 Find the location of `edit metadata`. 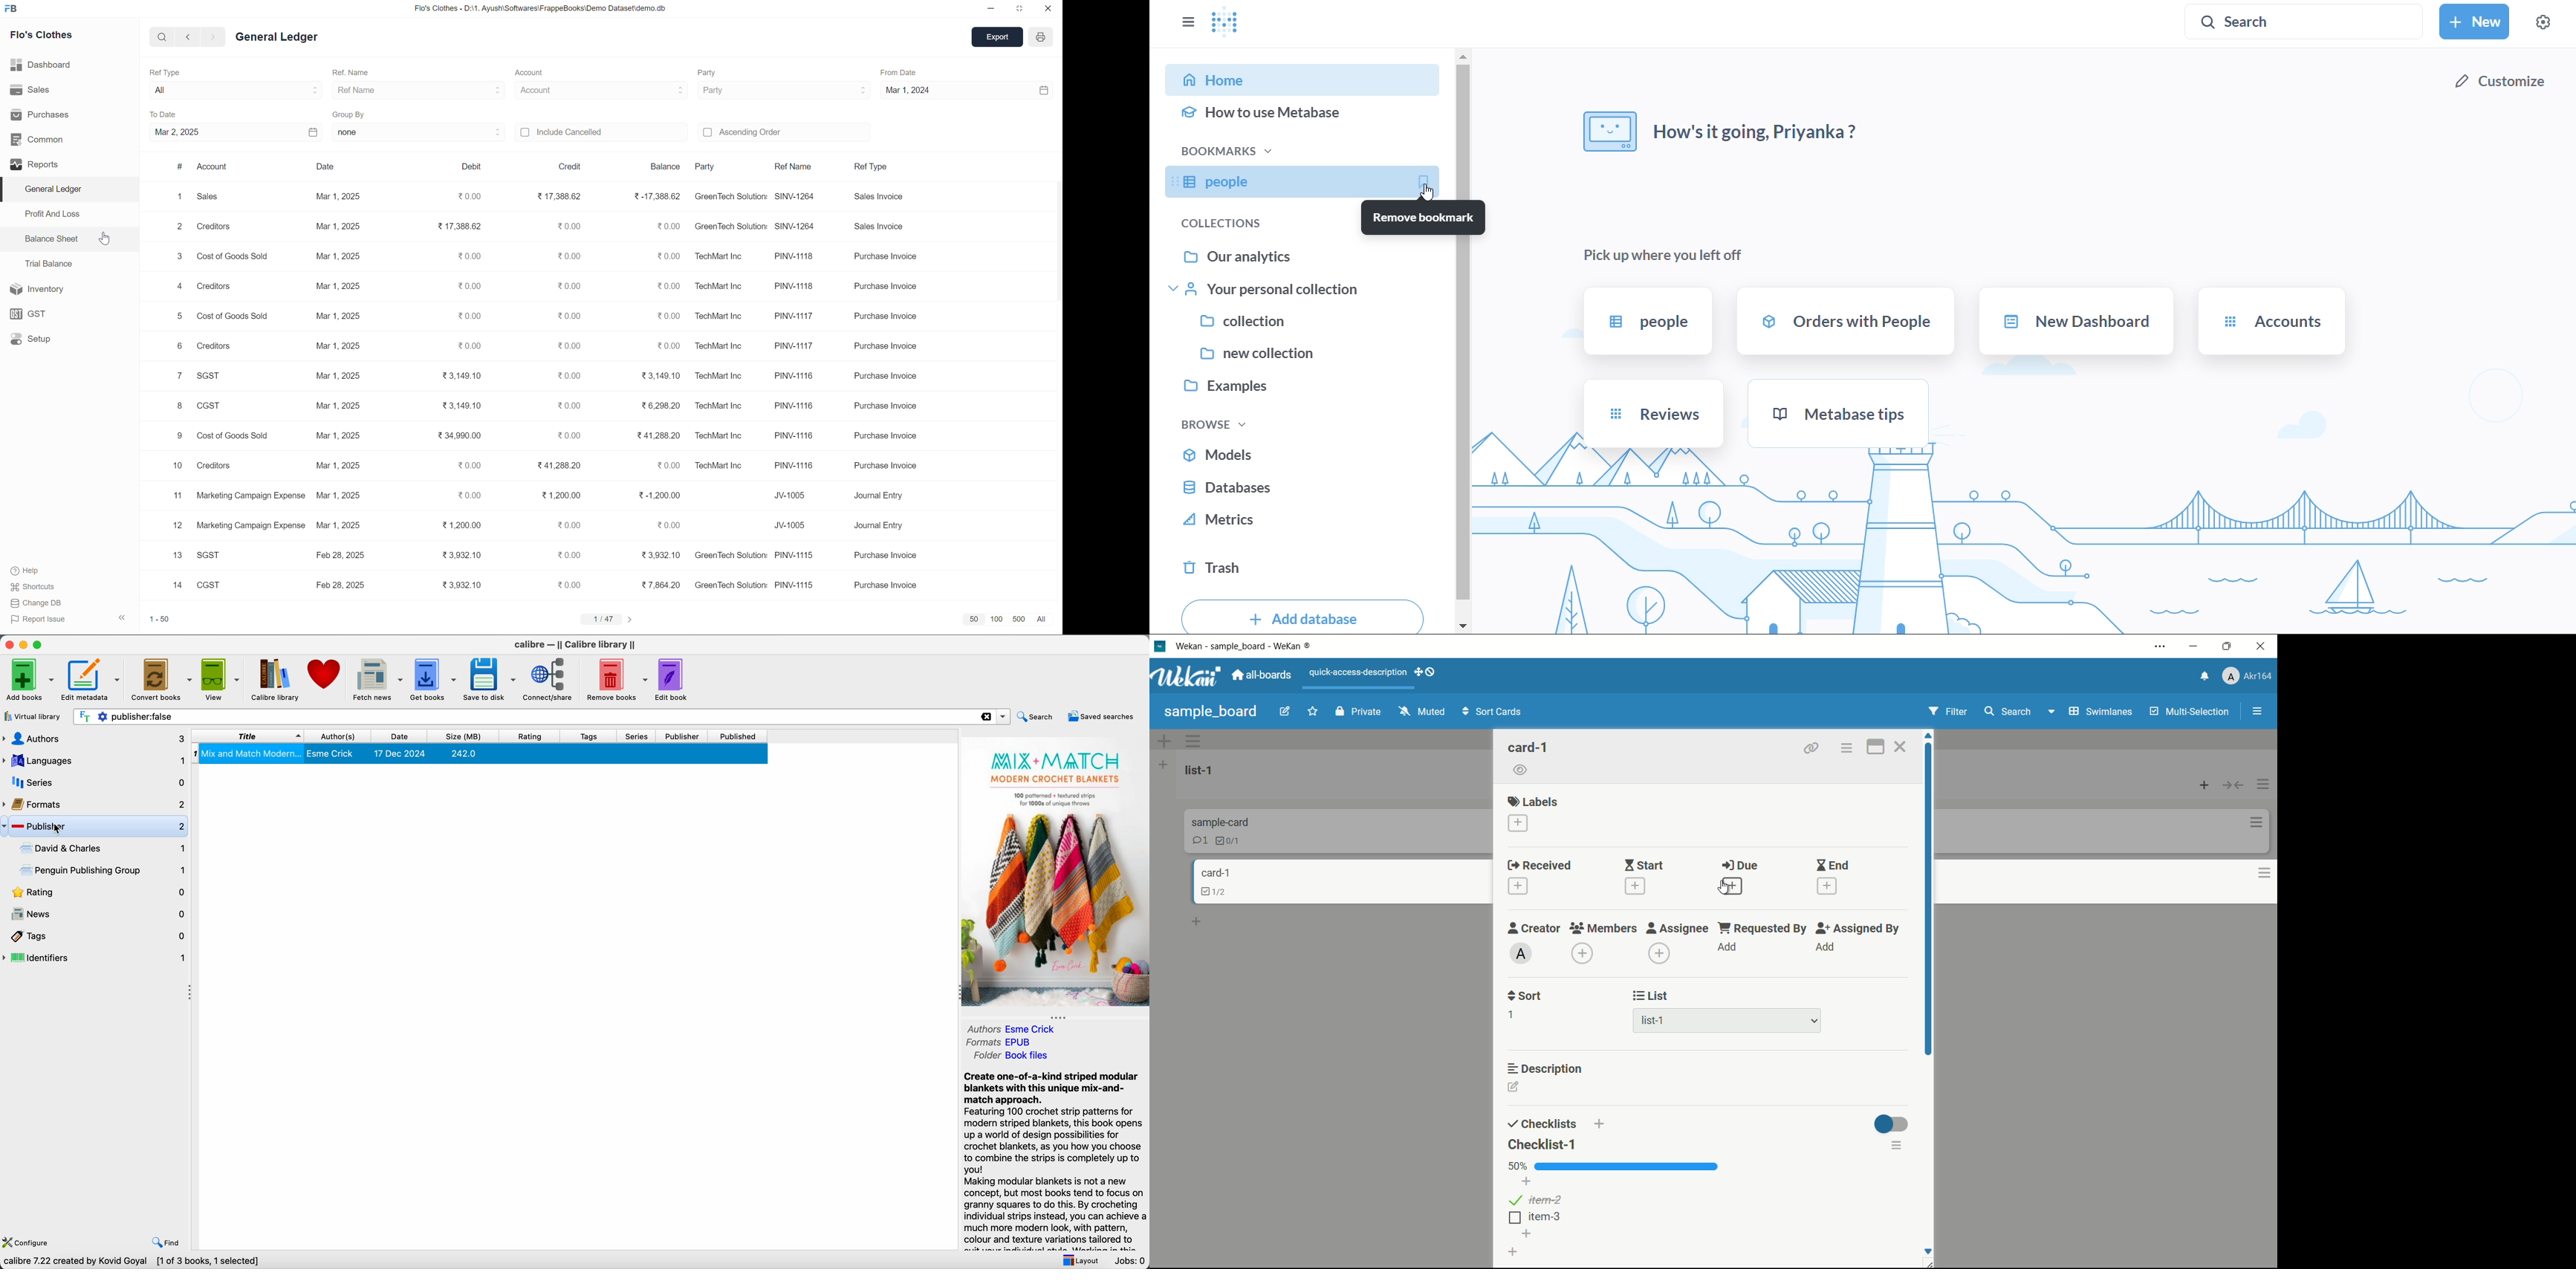

edit metadata is located at coordinates (93, 679).